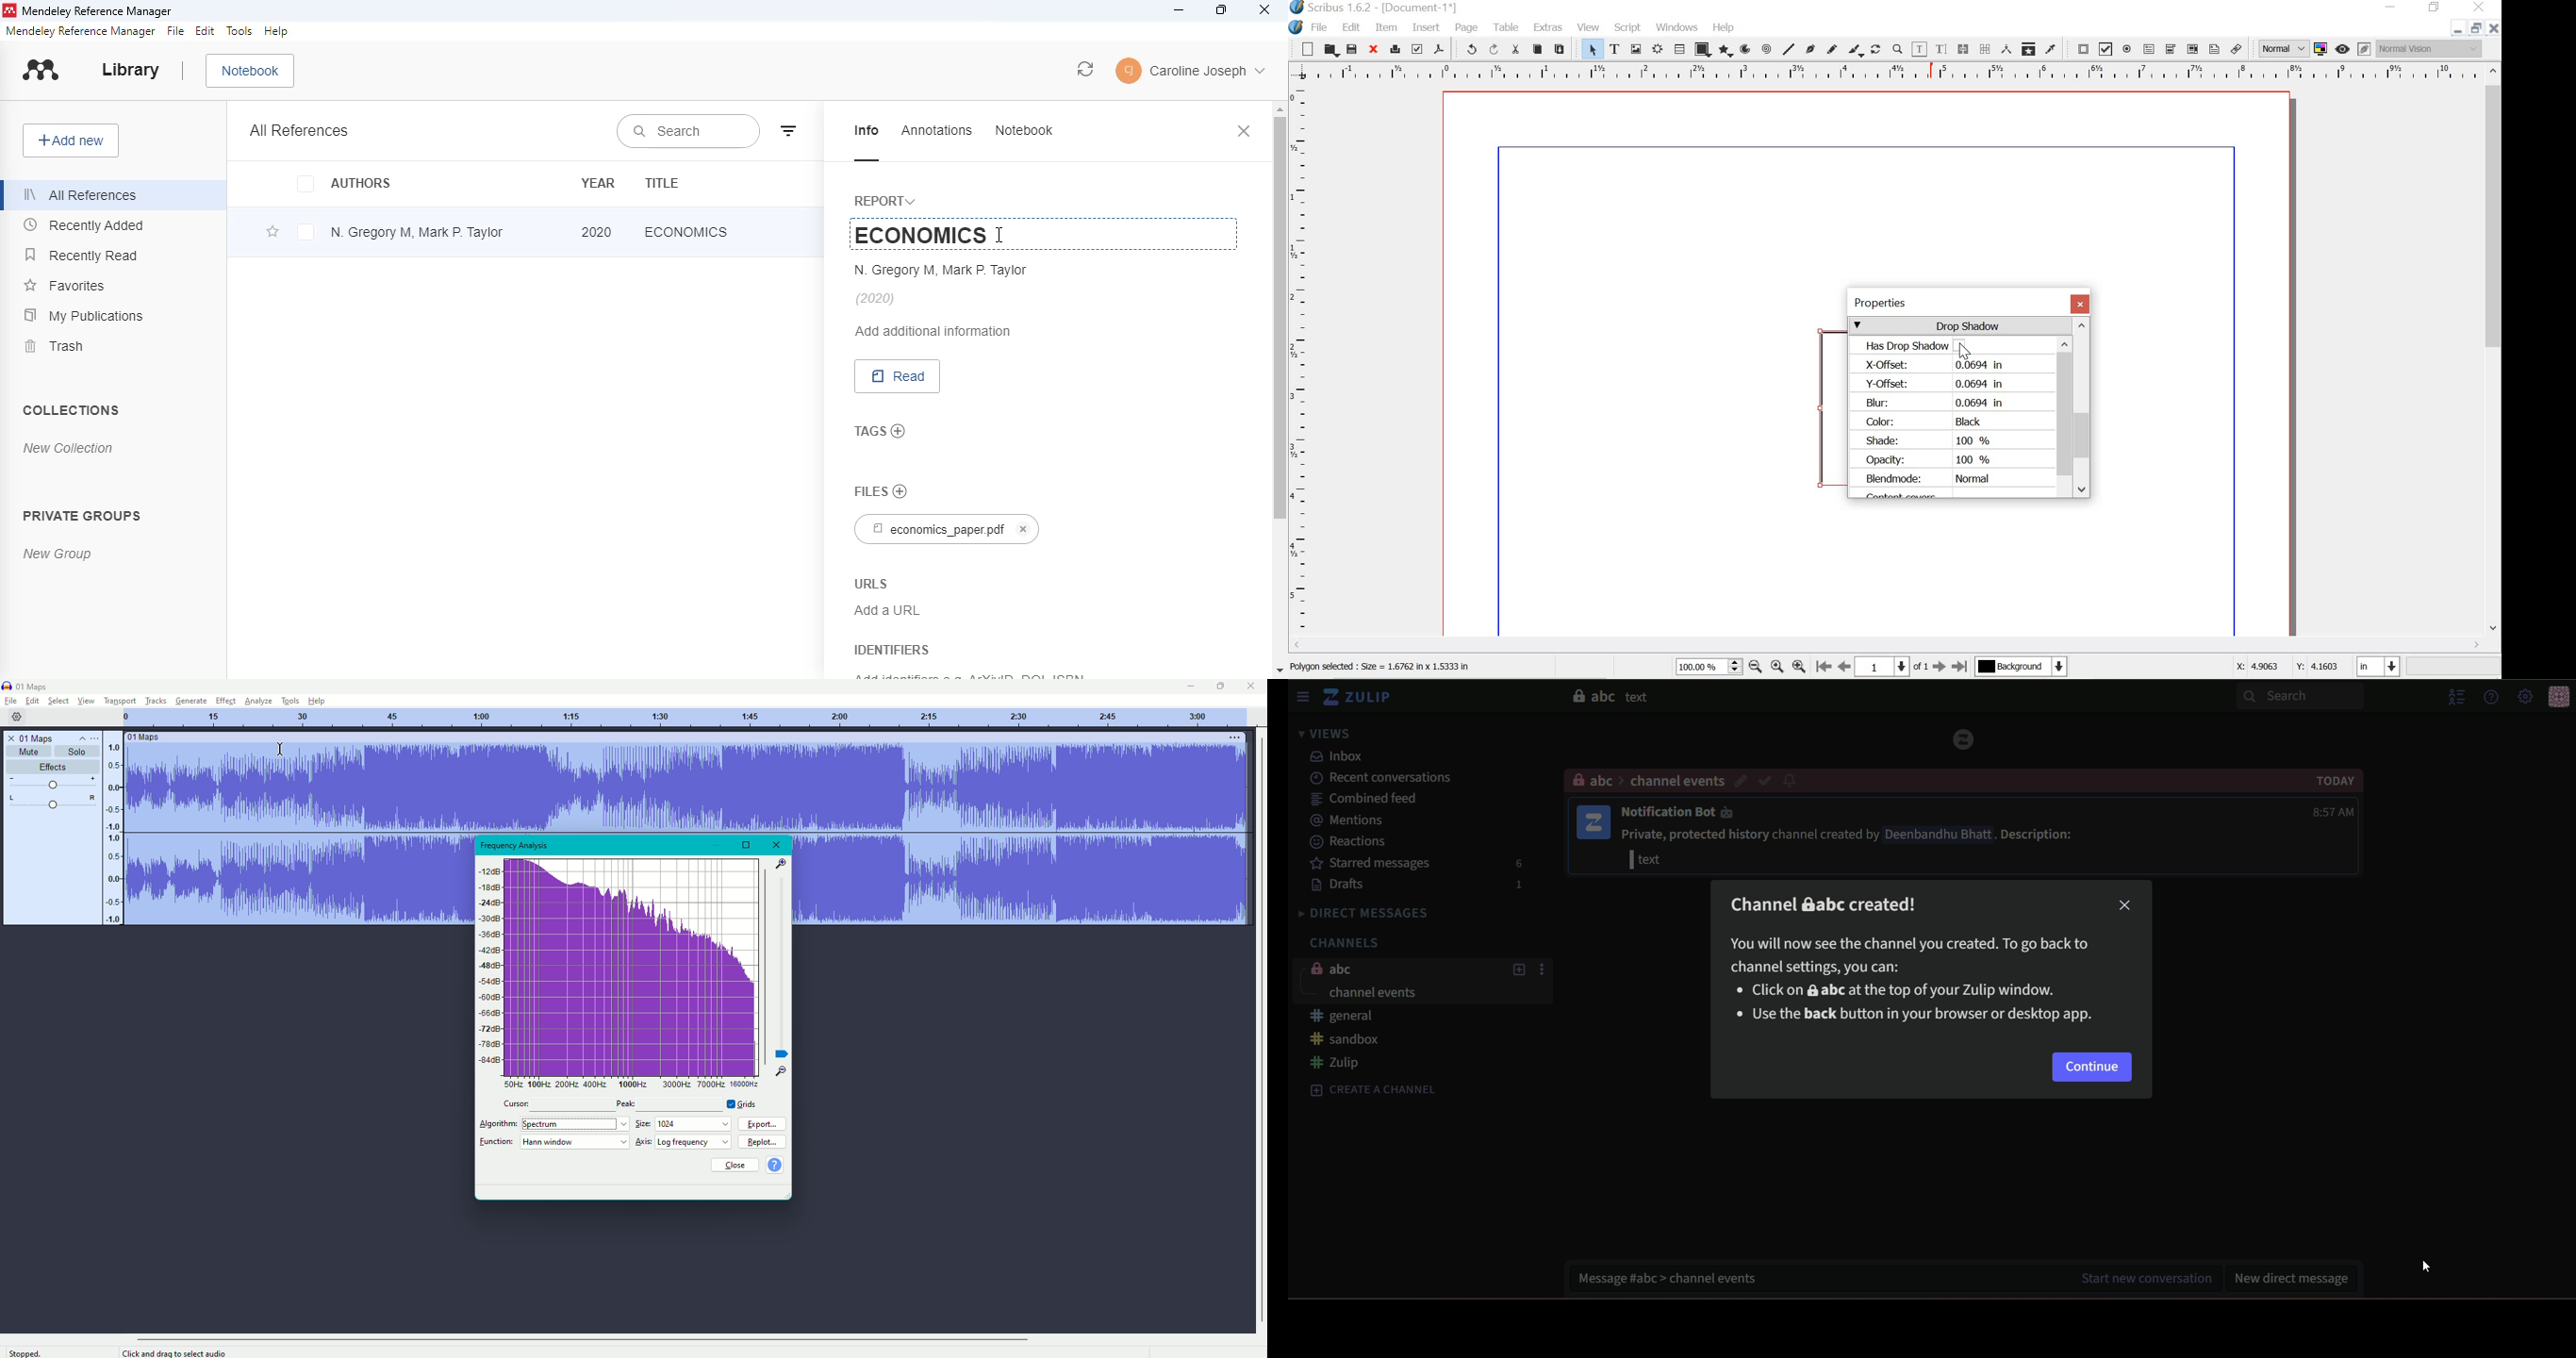 Image resolution: width=2576 pixels, height=1372 pixels. What do you see at coordinates (1736, 666) in the screenshot?
I see `zoom in and out` at bounding box center [1736, 666].